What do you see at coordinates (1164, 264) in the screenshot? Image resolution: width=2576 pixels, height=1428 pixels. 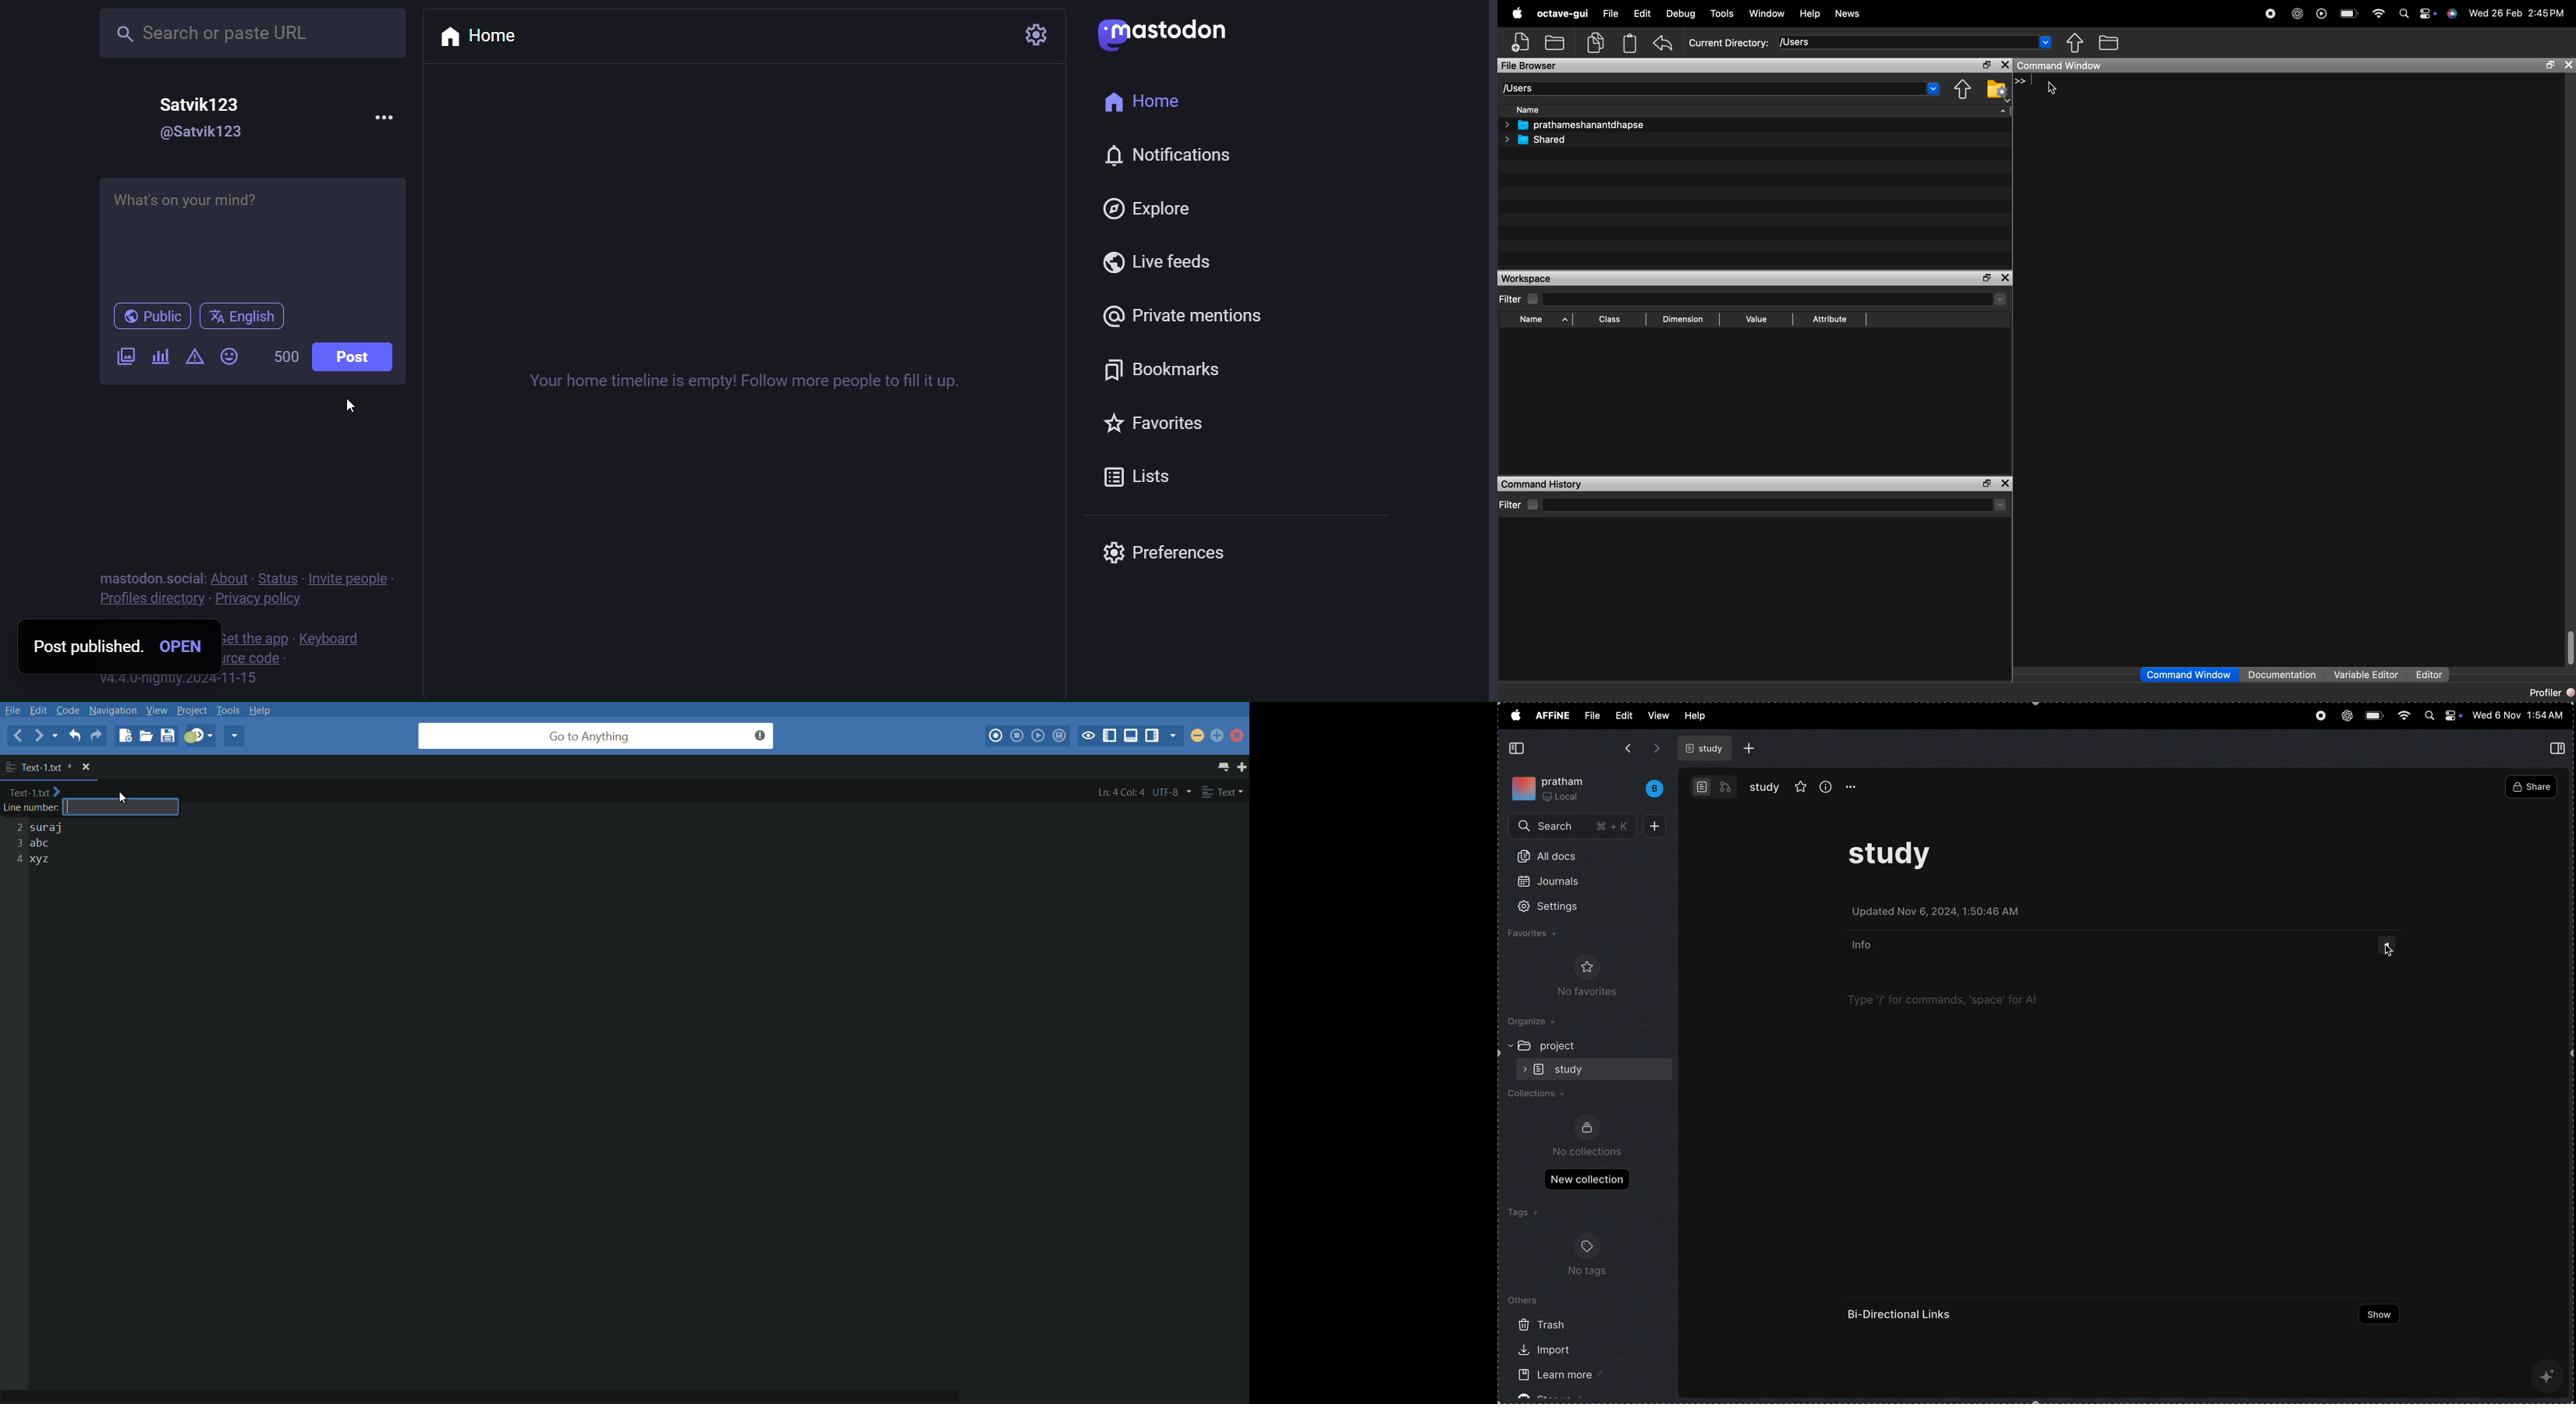 I see `live feed` at bounding box center [1164, 264].